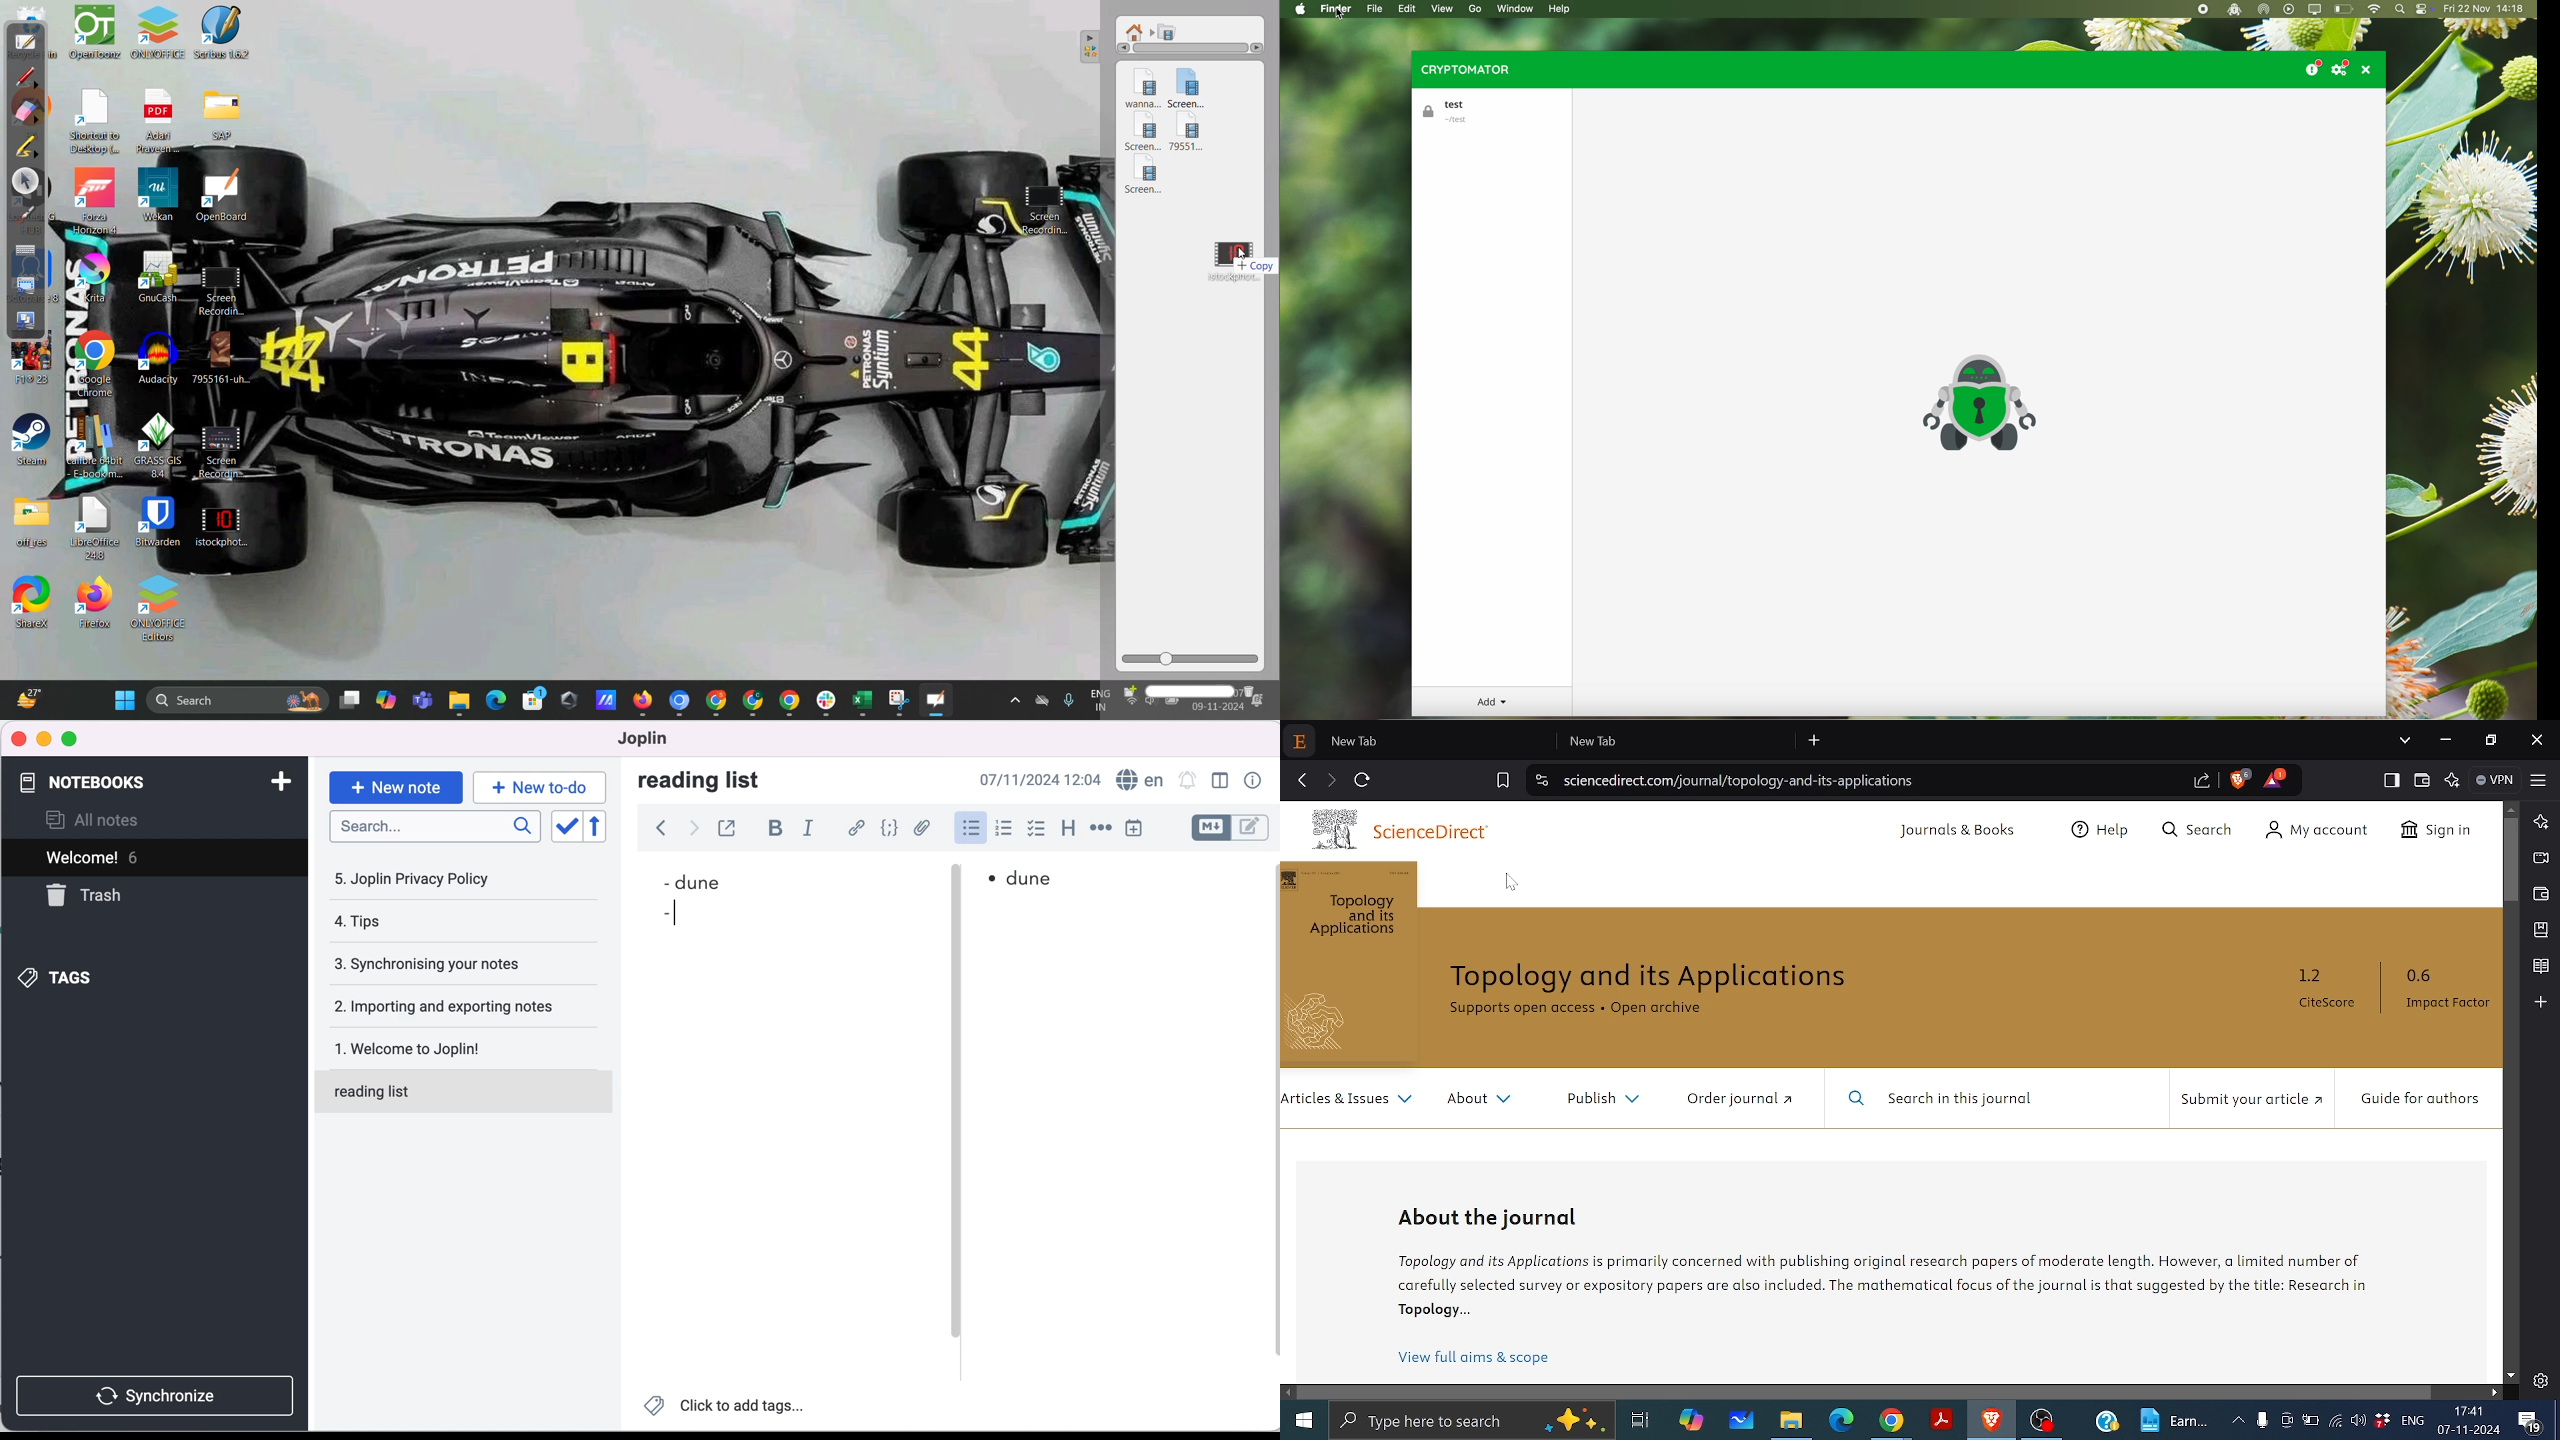  I want to click on dune, so click(735, 880).